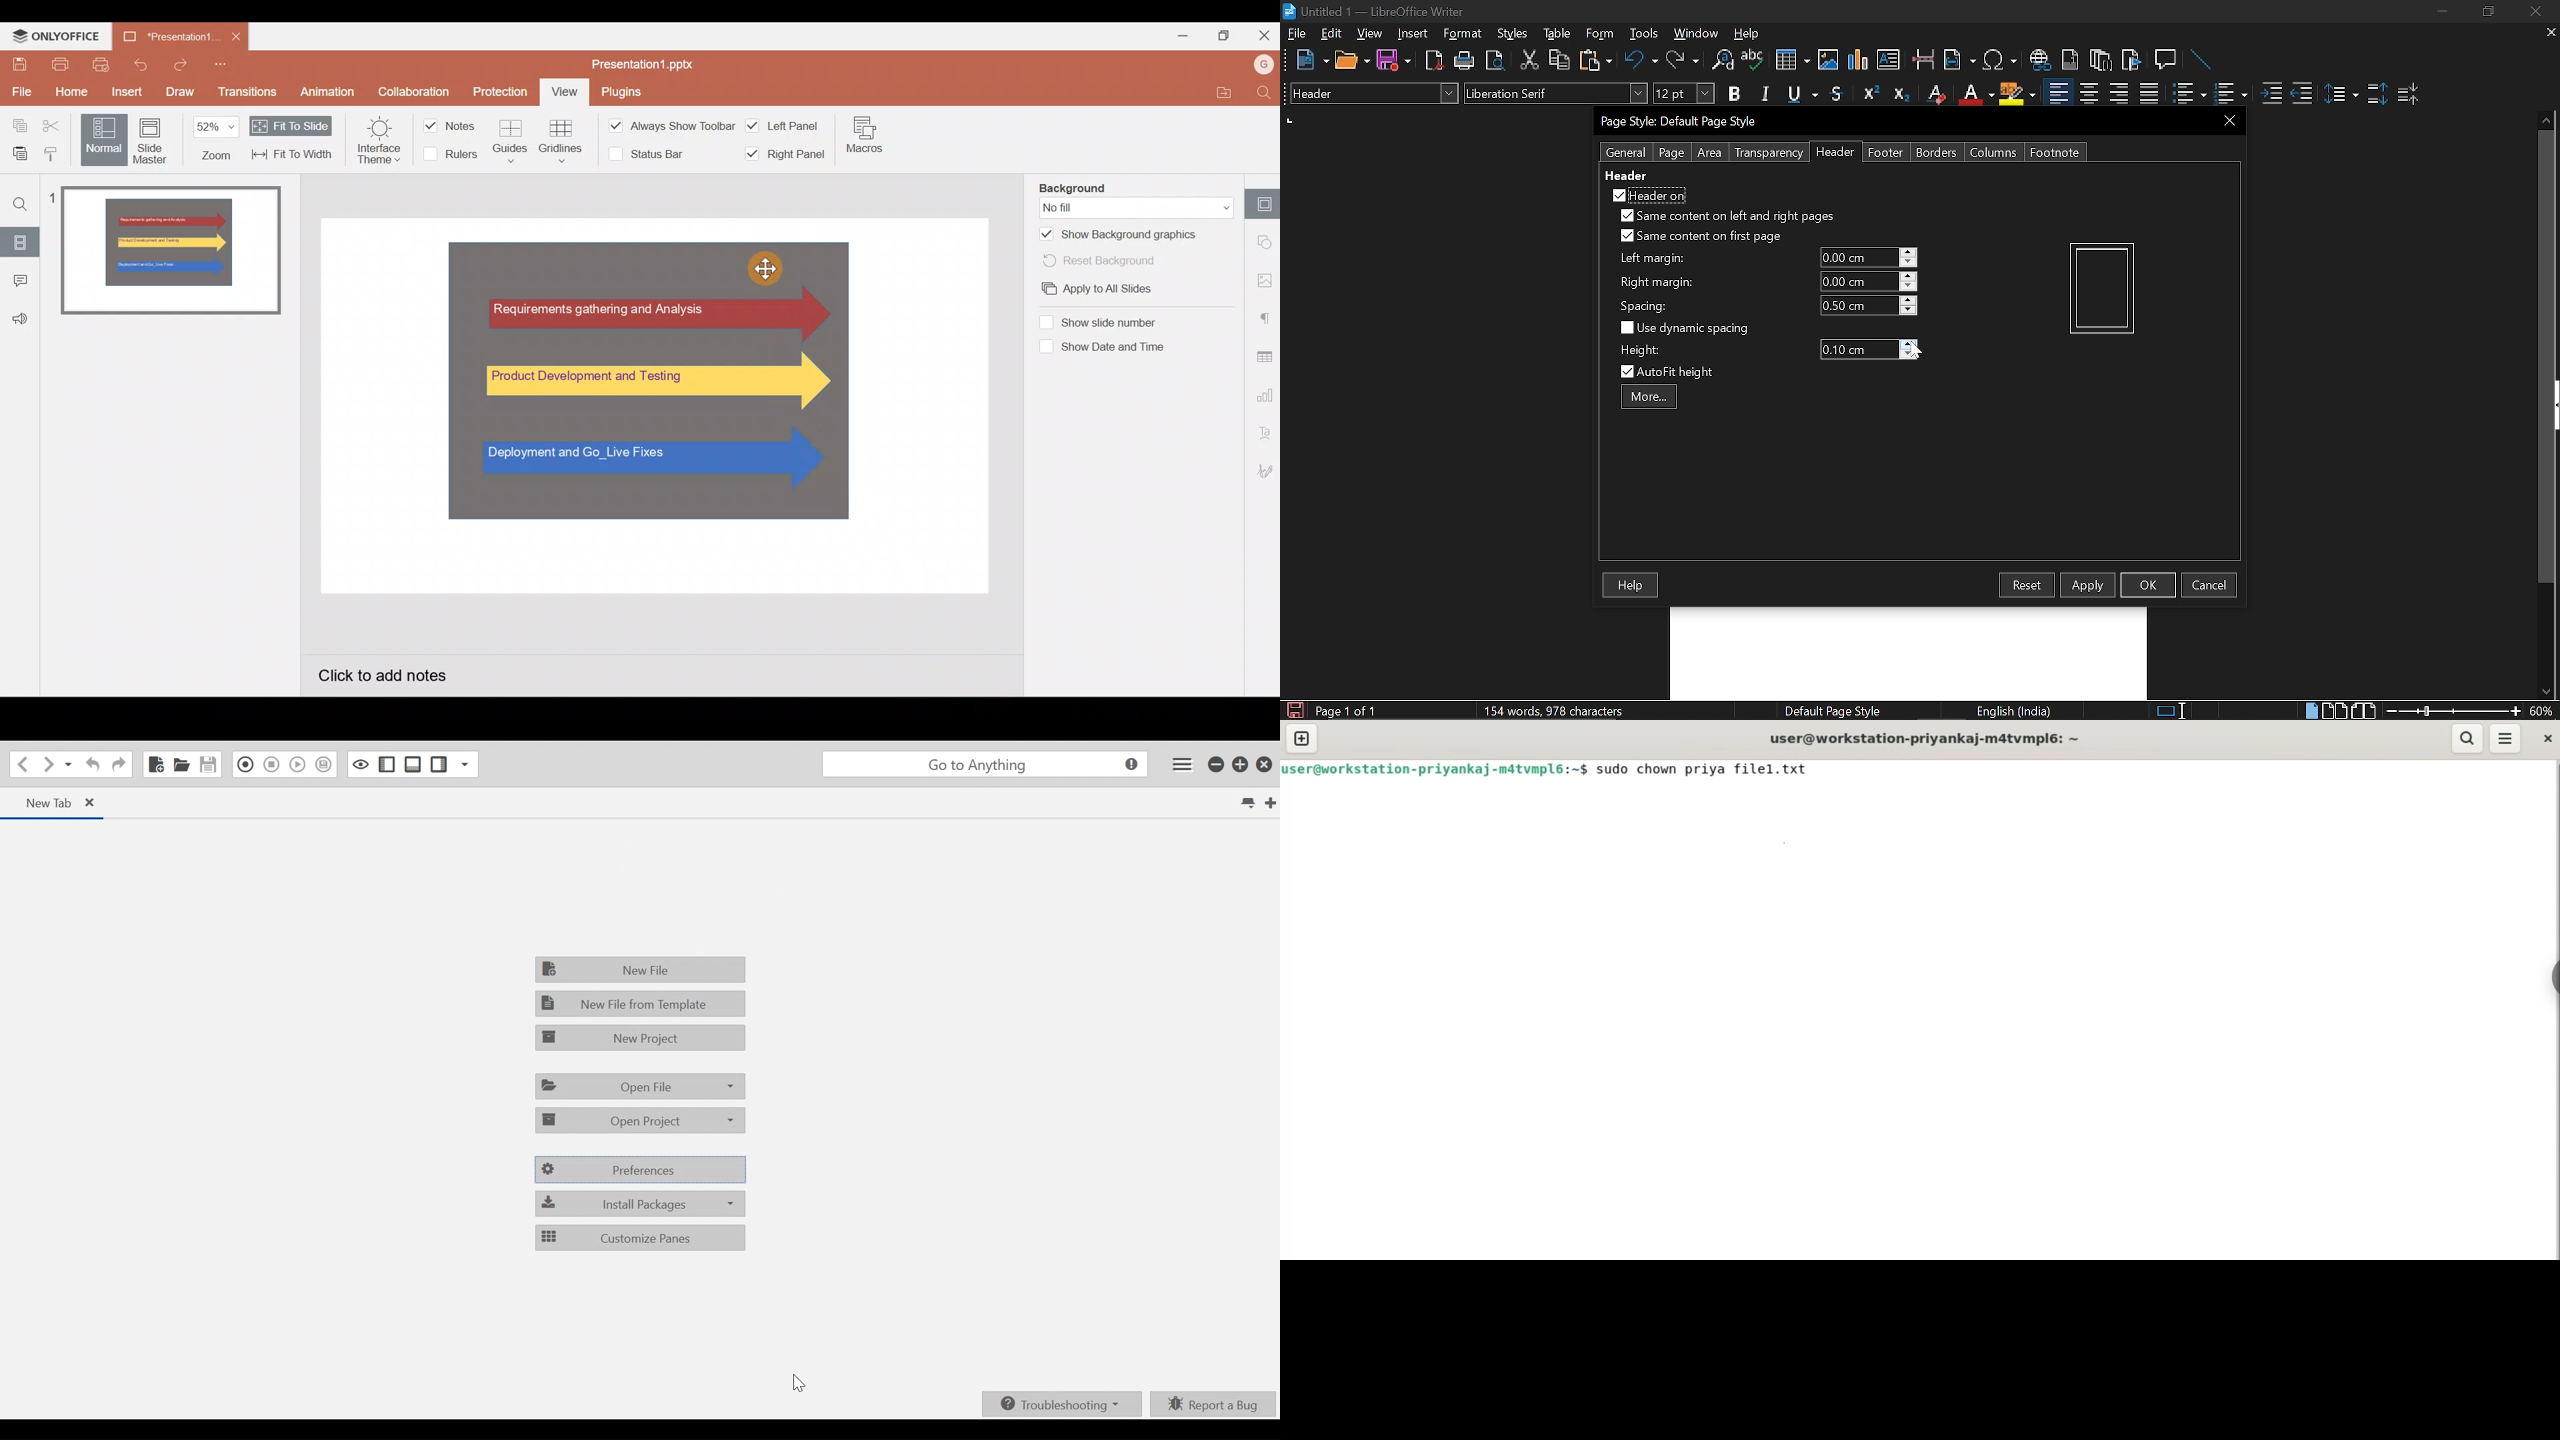  What do you see at coordinates (2202, 61) in the screenshot?
I see `Line` at bounding box center [2202, 61].